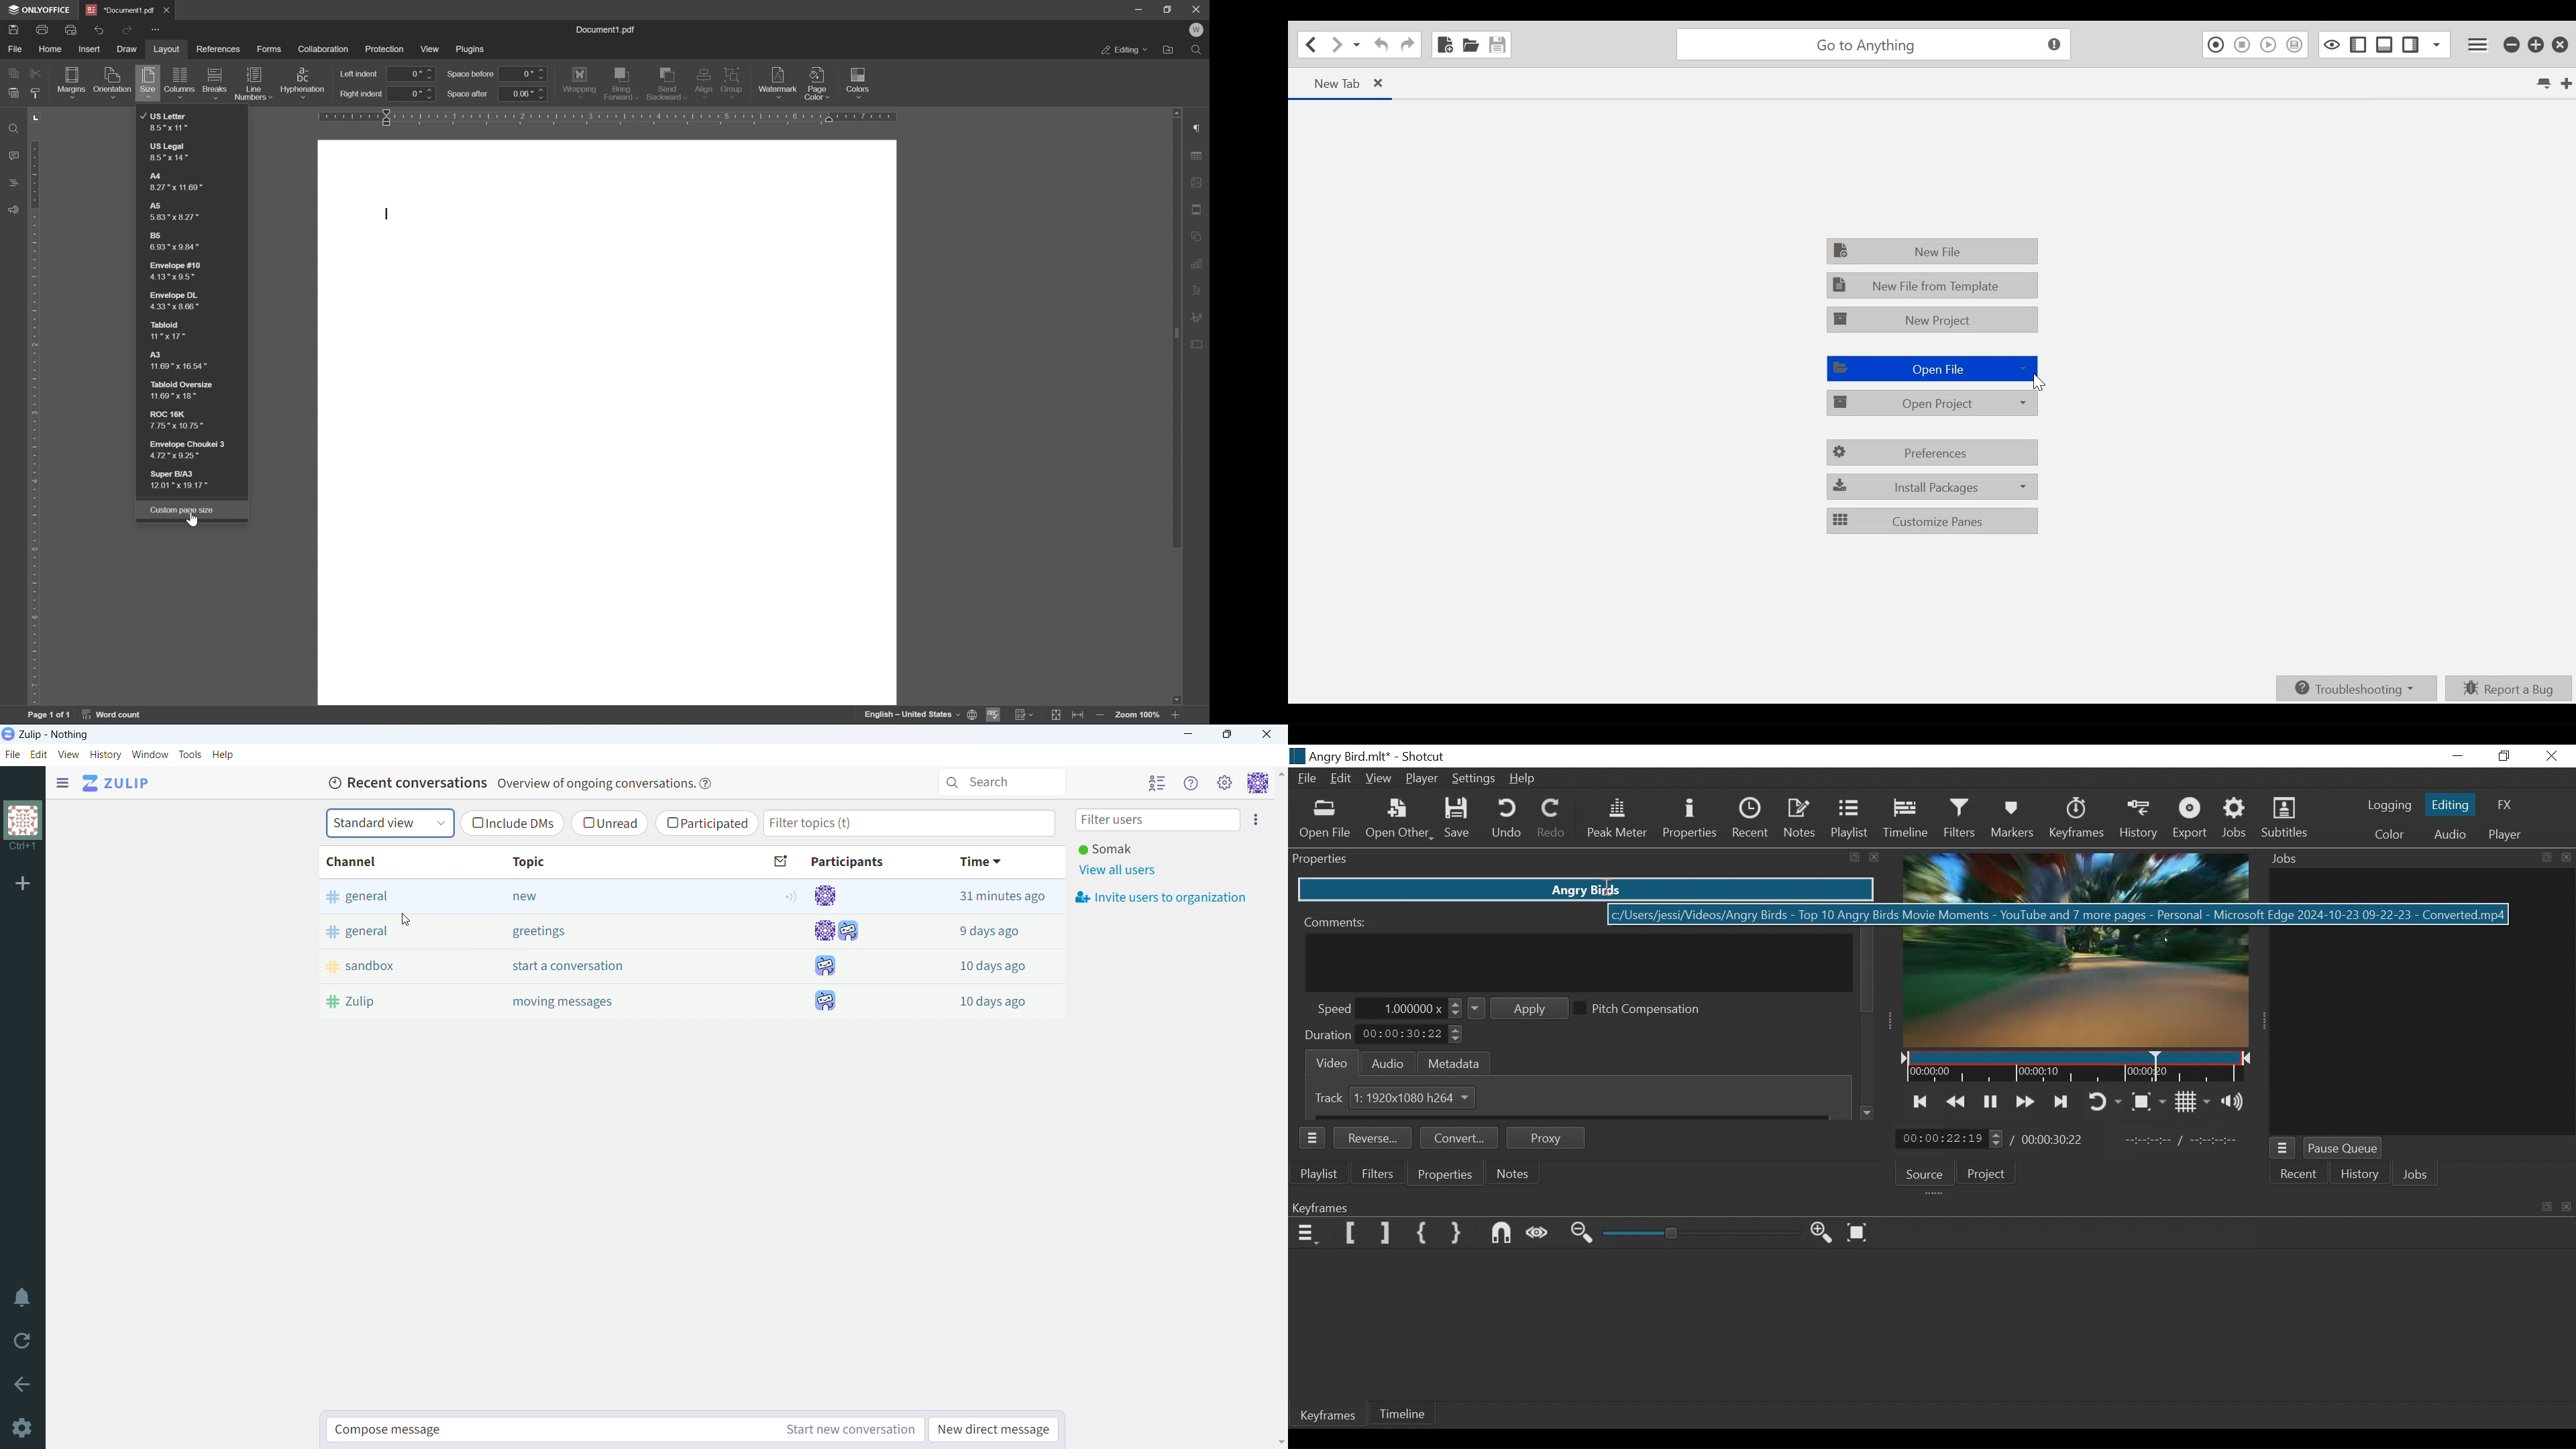 The height and width of the screenshot is (1456, 2576). Describe the element at coordinates (1342, 780) in the screenshot. I see `Edit` at that location.